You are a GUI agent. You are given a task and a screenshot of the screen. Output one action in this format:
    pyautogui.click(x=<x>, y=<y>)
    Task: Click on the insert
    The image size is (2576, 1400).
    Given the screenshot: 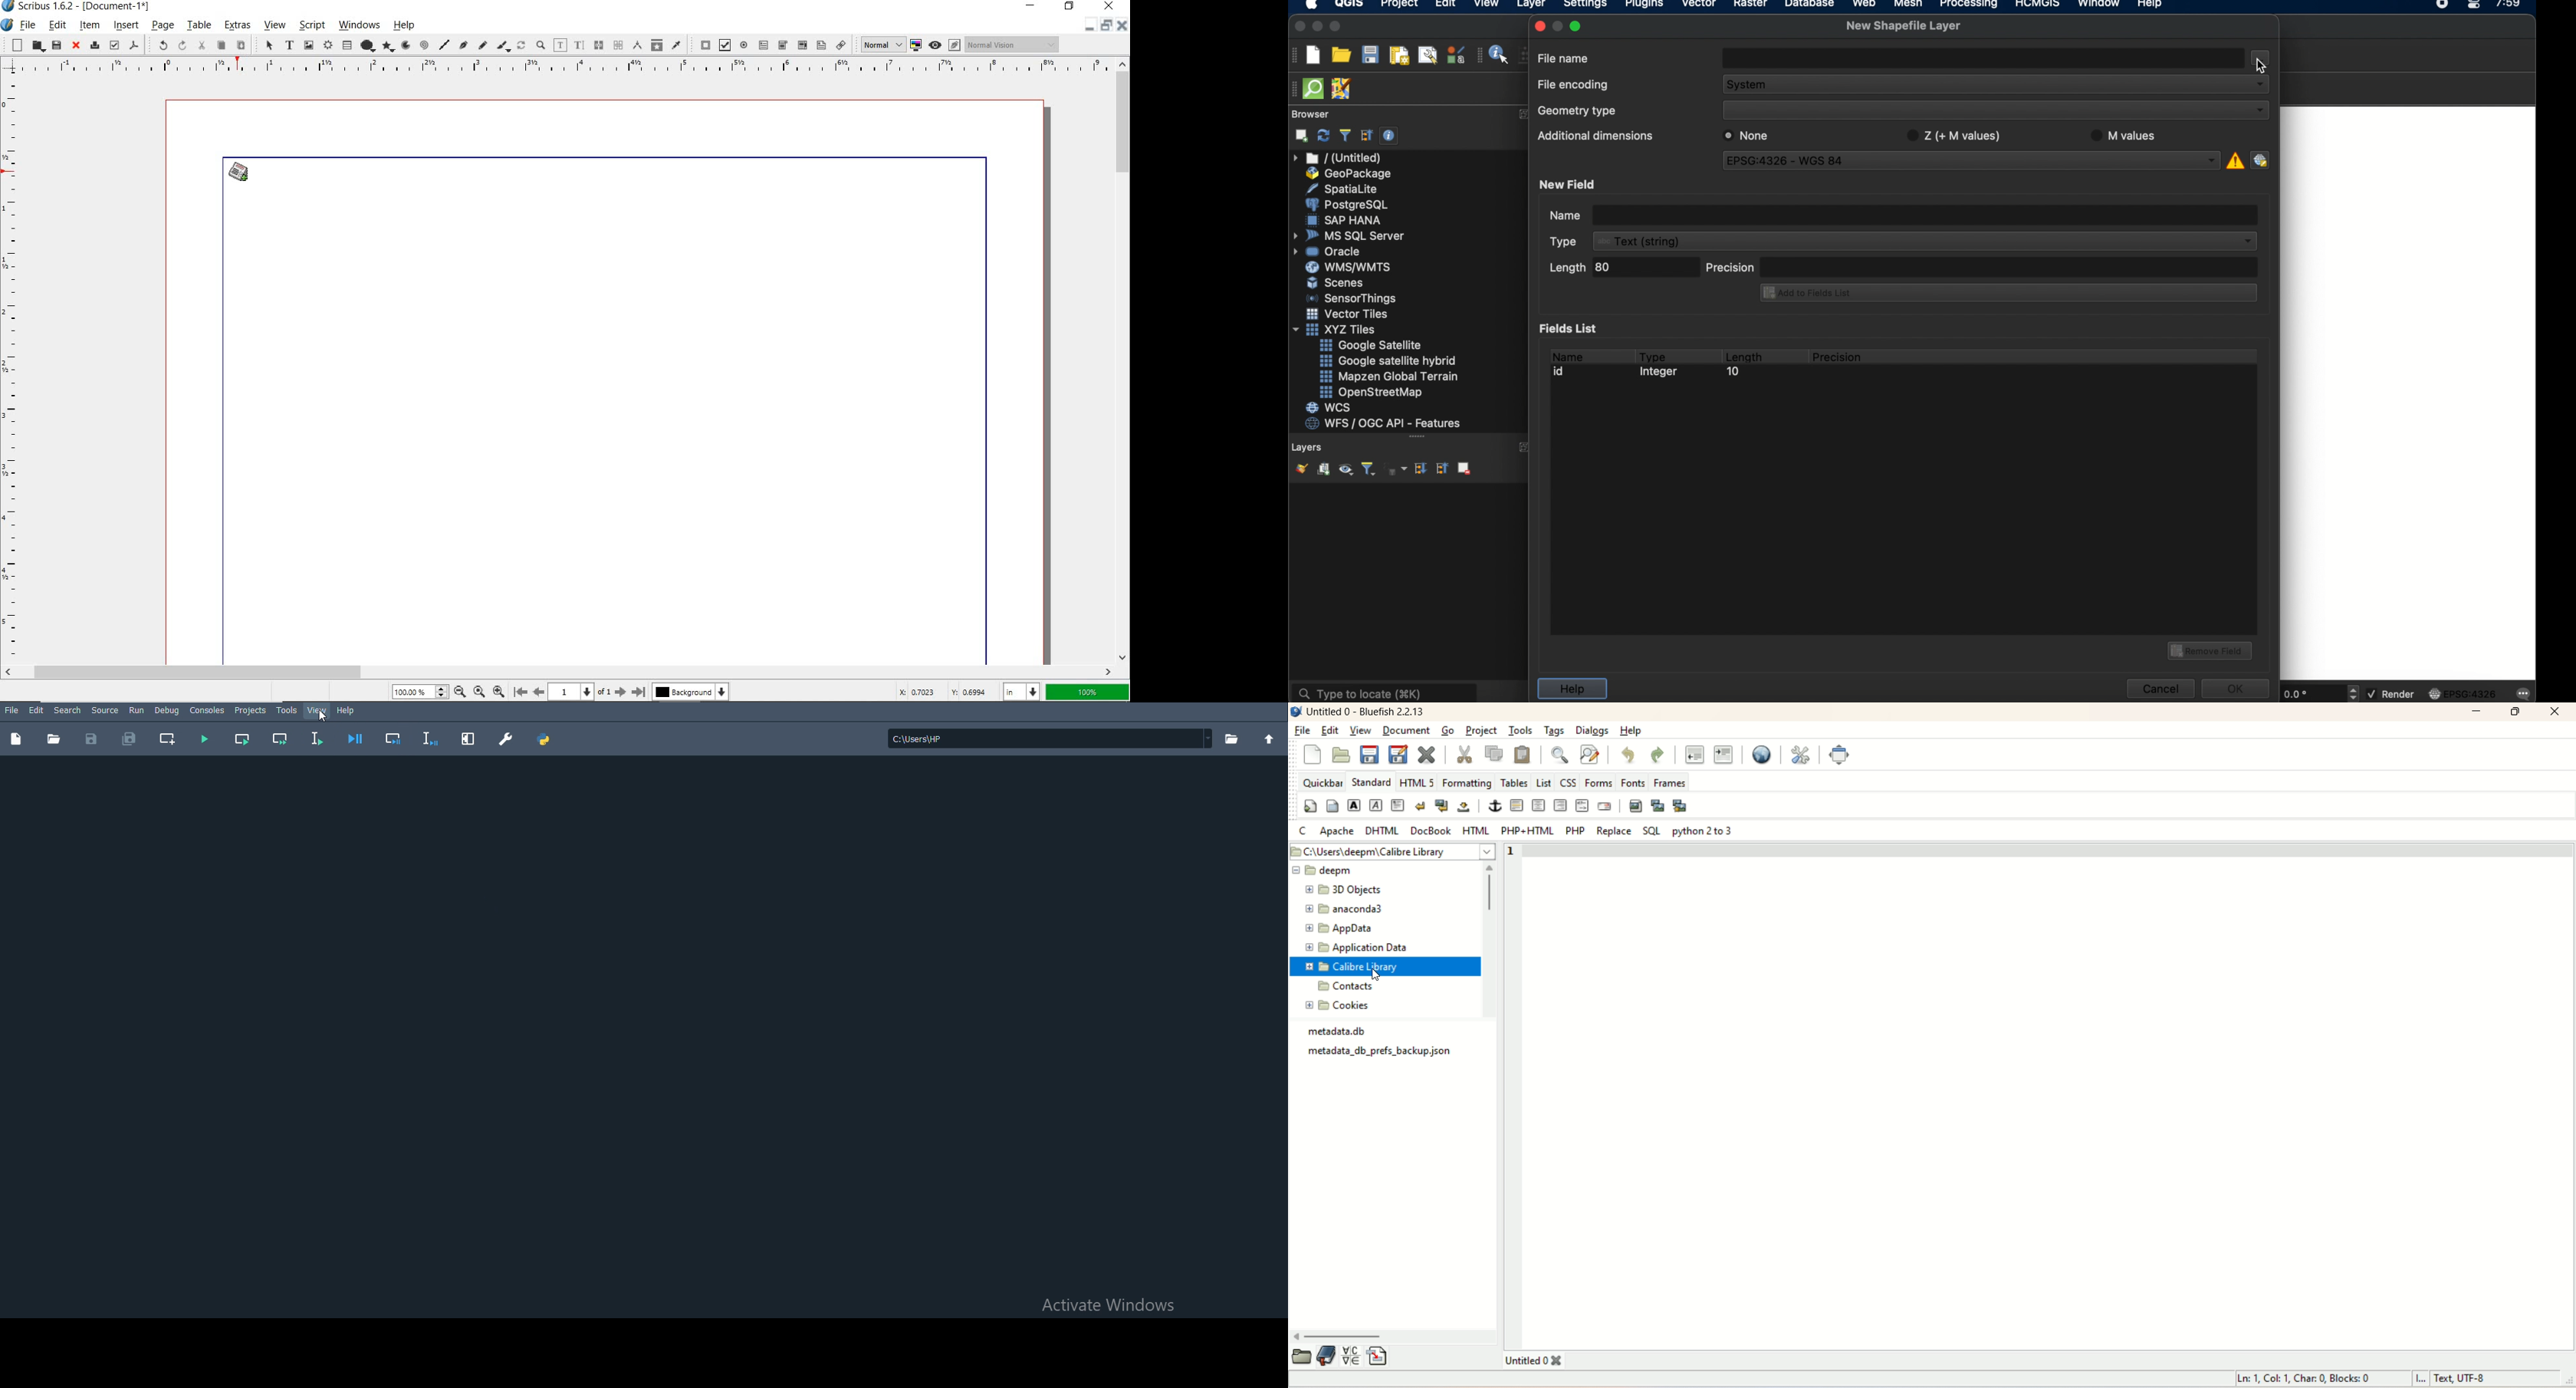 What is the action you would take?
    pyautogui.click(x=125, y=26)
    